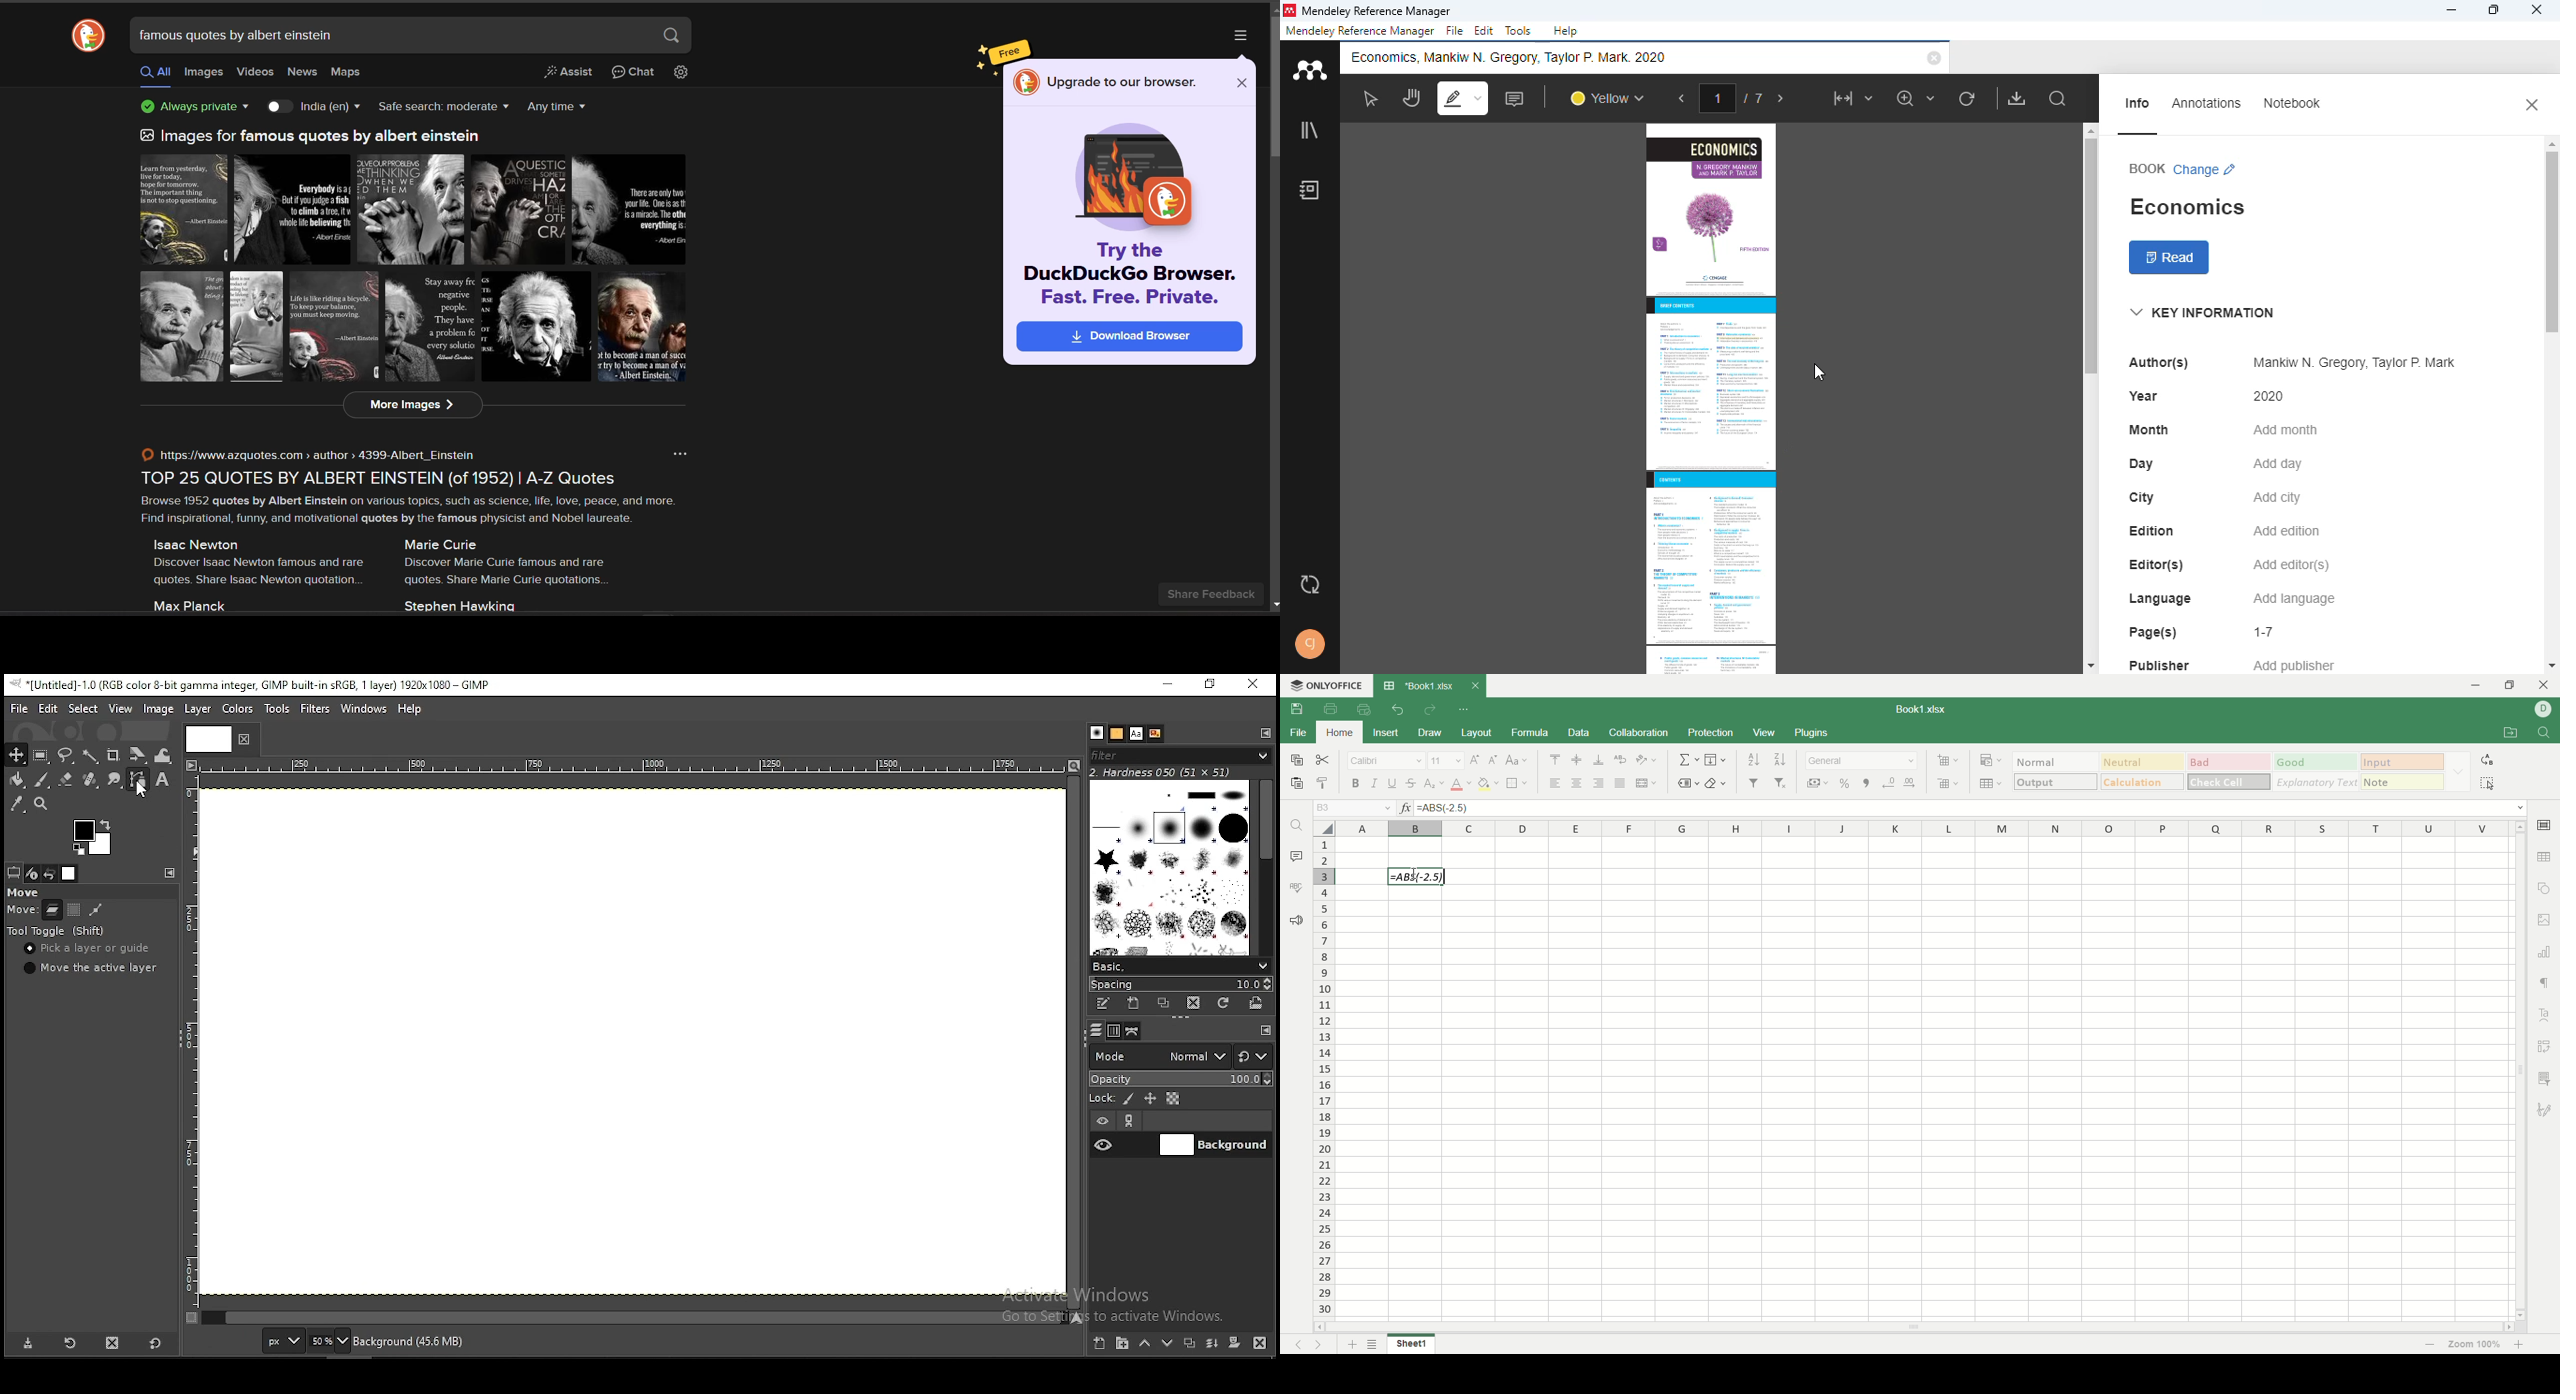 Image resolution: width=2576 pixels, height=1400 pixels. What do you see at coordinates (96, 910) in the screenshot?
I see `move path` at bounding box center [96, 910].